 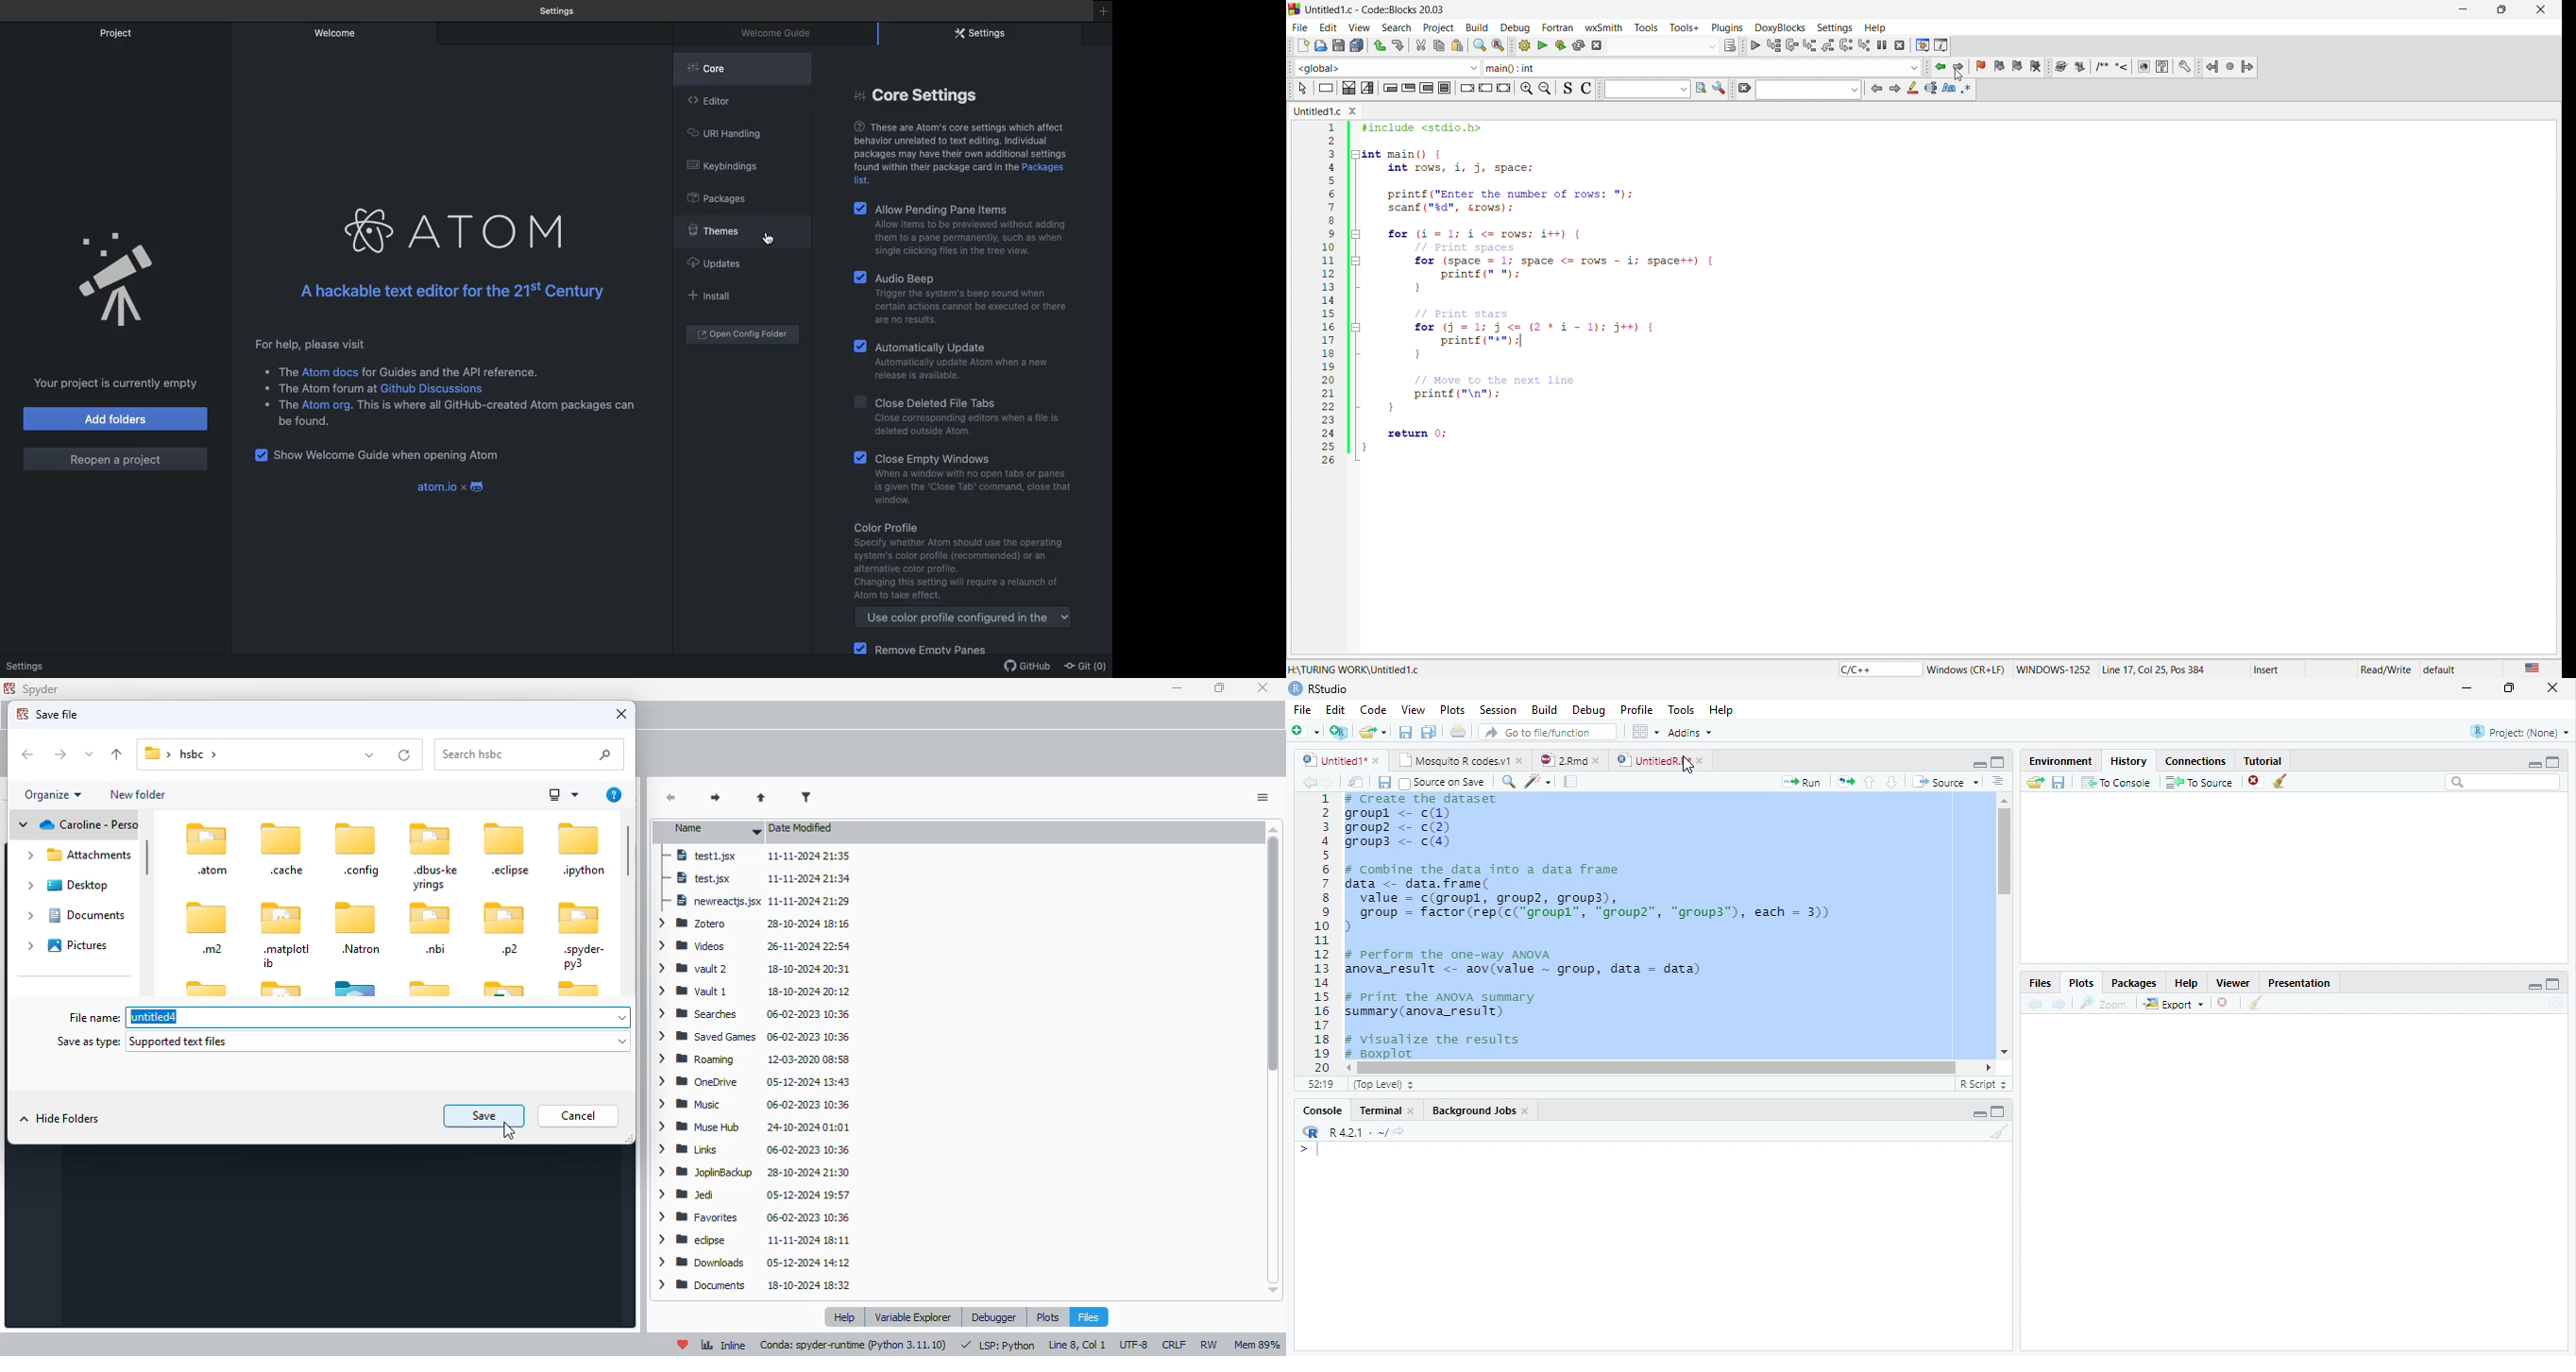 I want to click on Maximize, so click(x=2511, y=688).